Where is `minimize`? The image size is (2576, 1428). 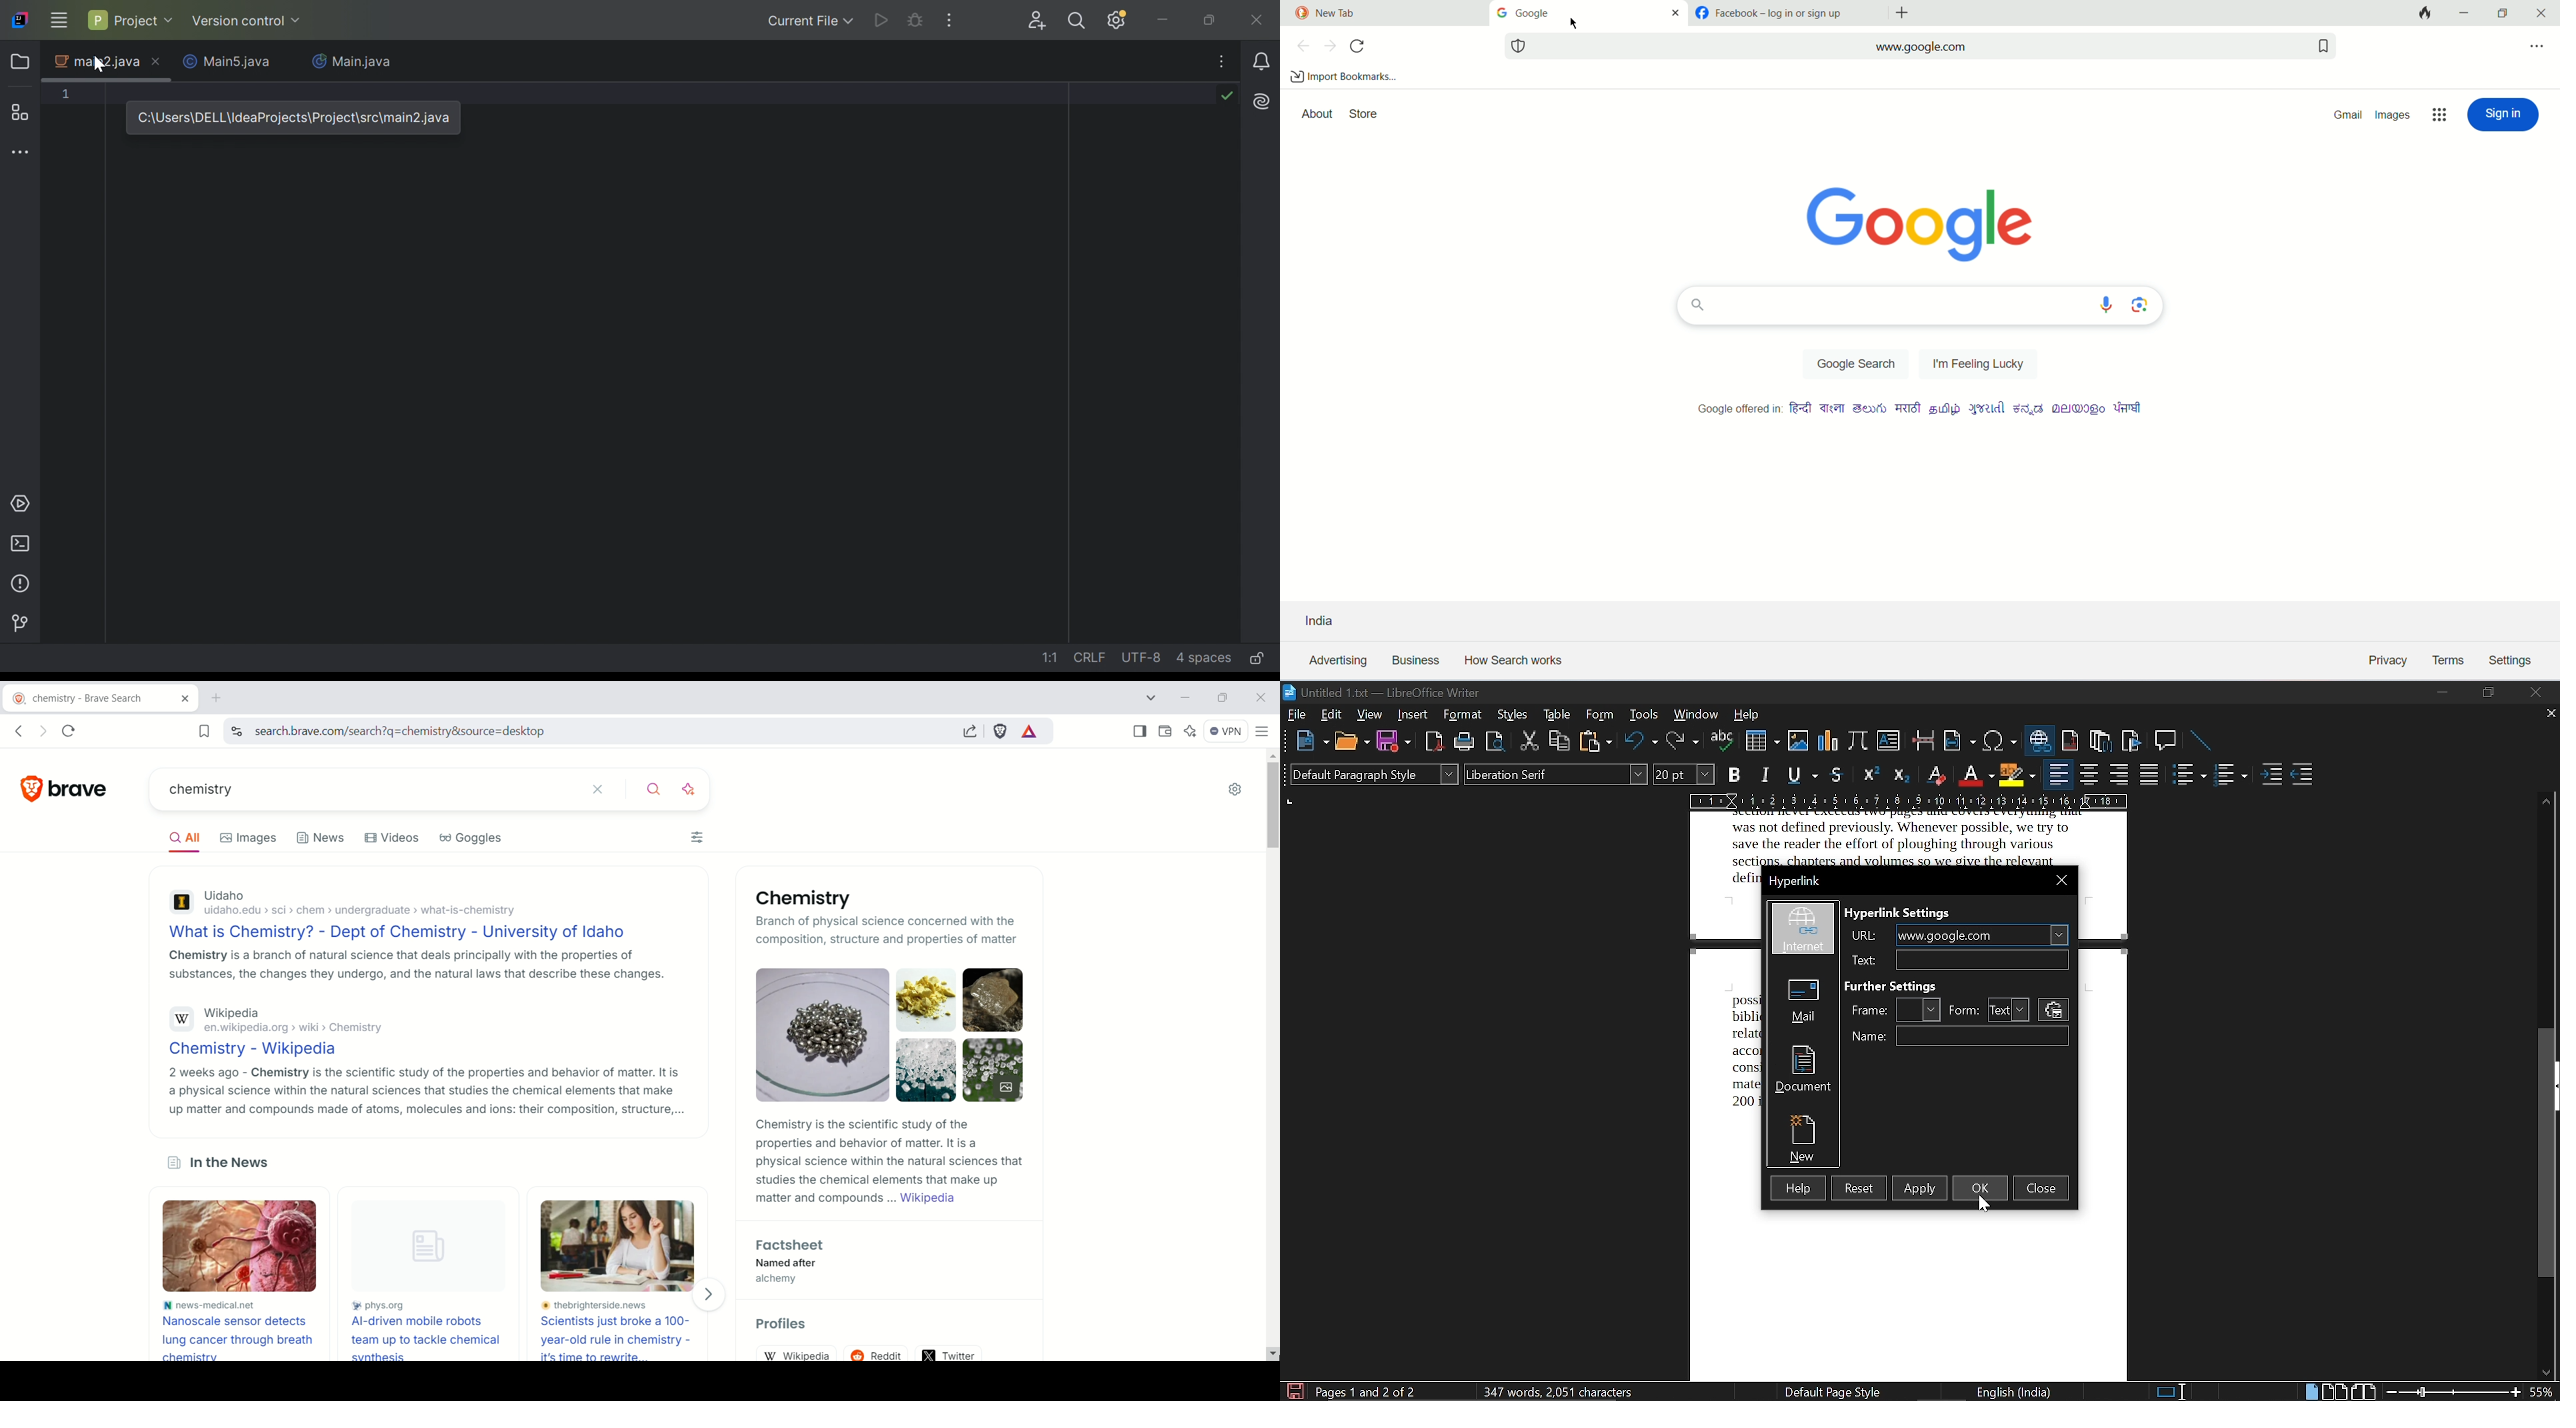 minimize is located at coordinates (2442, 693).